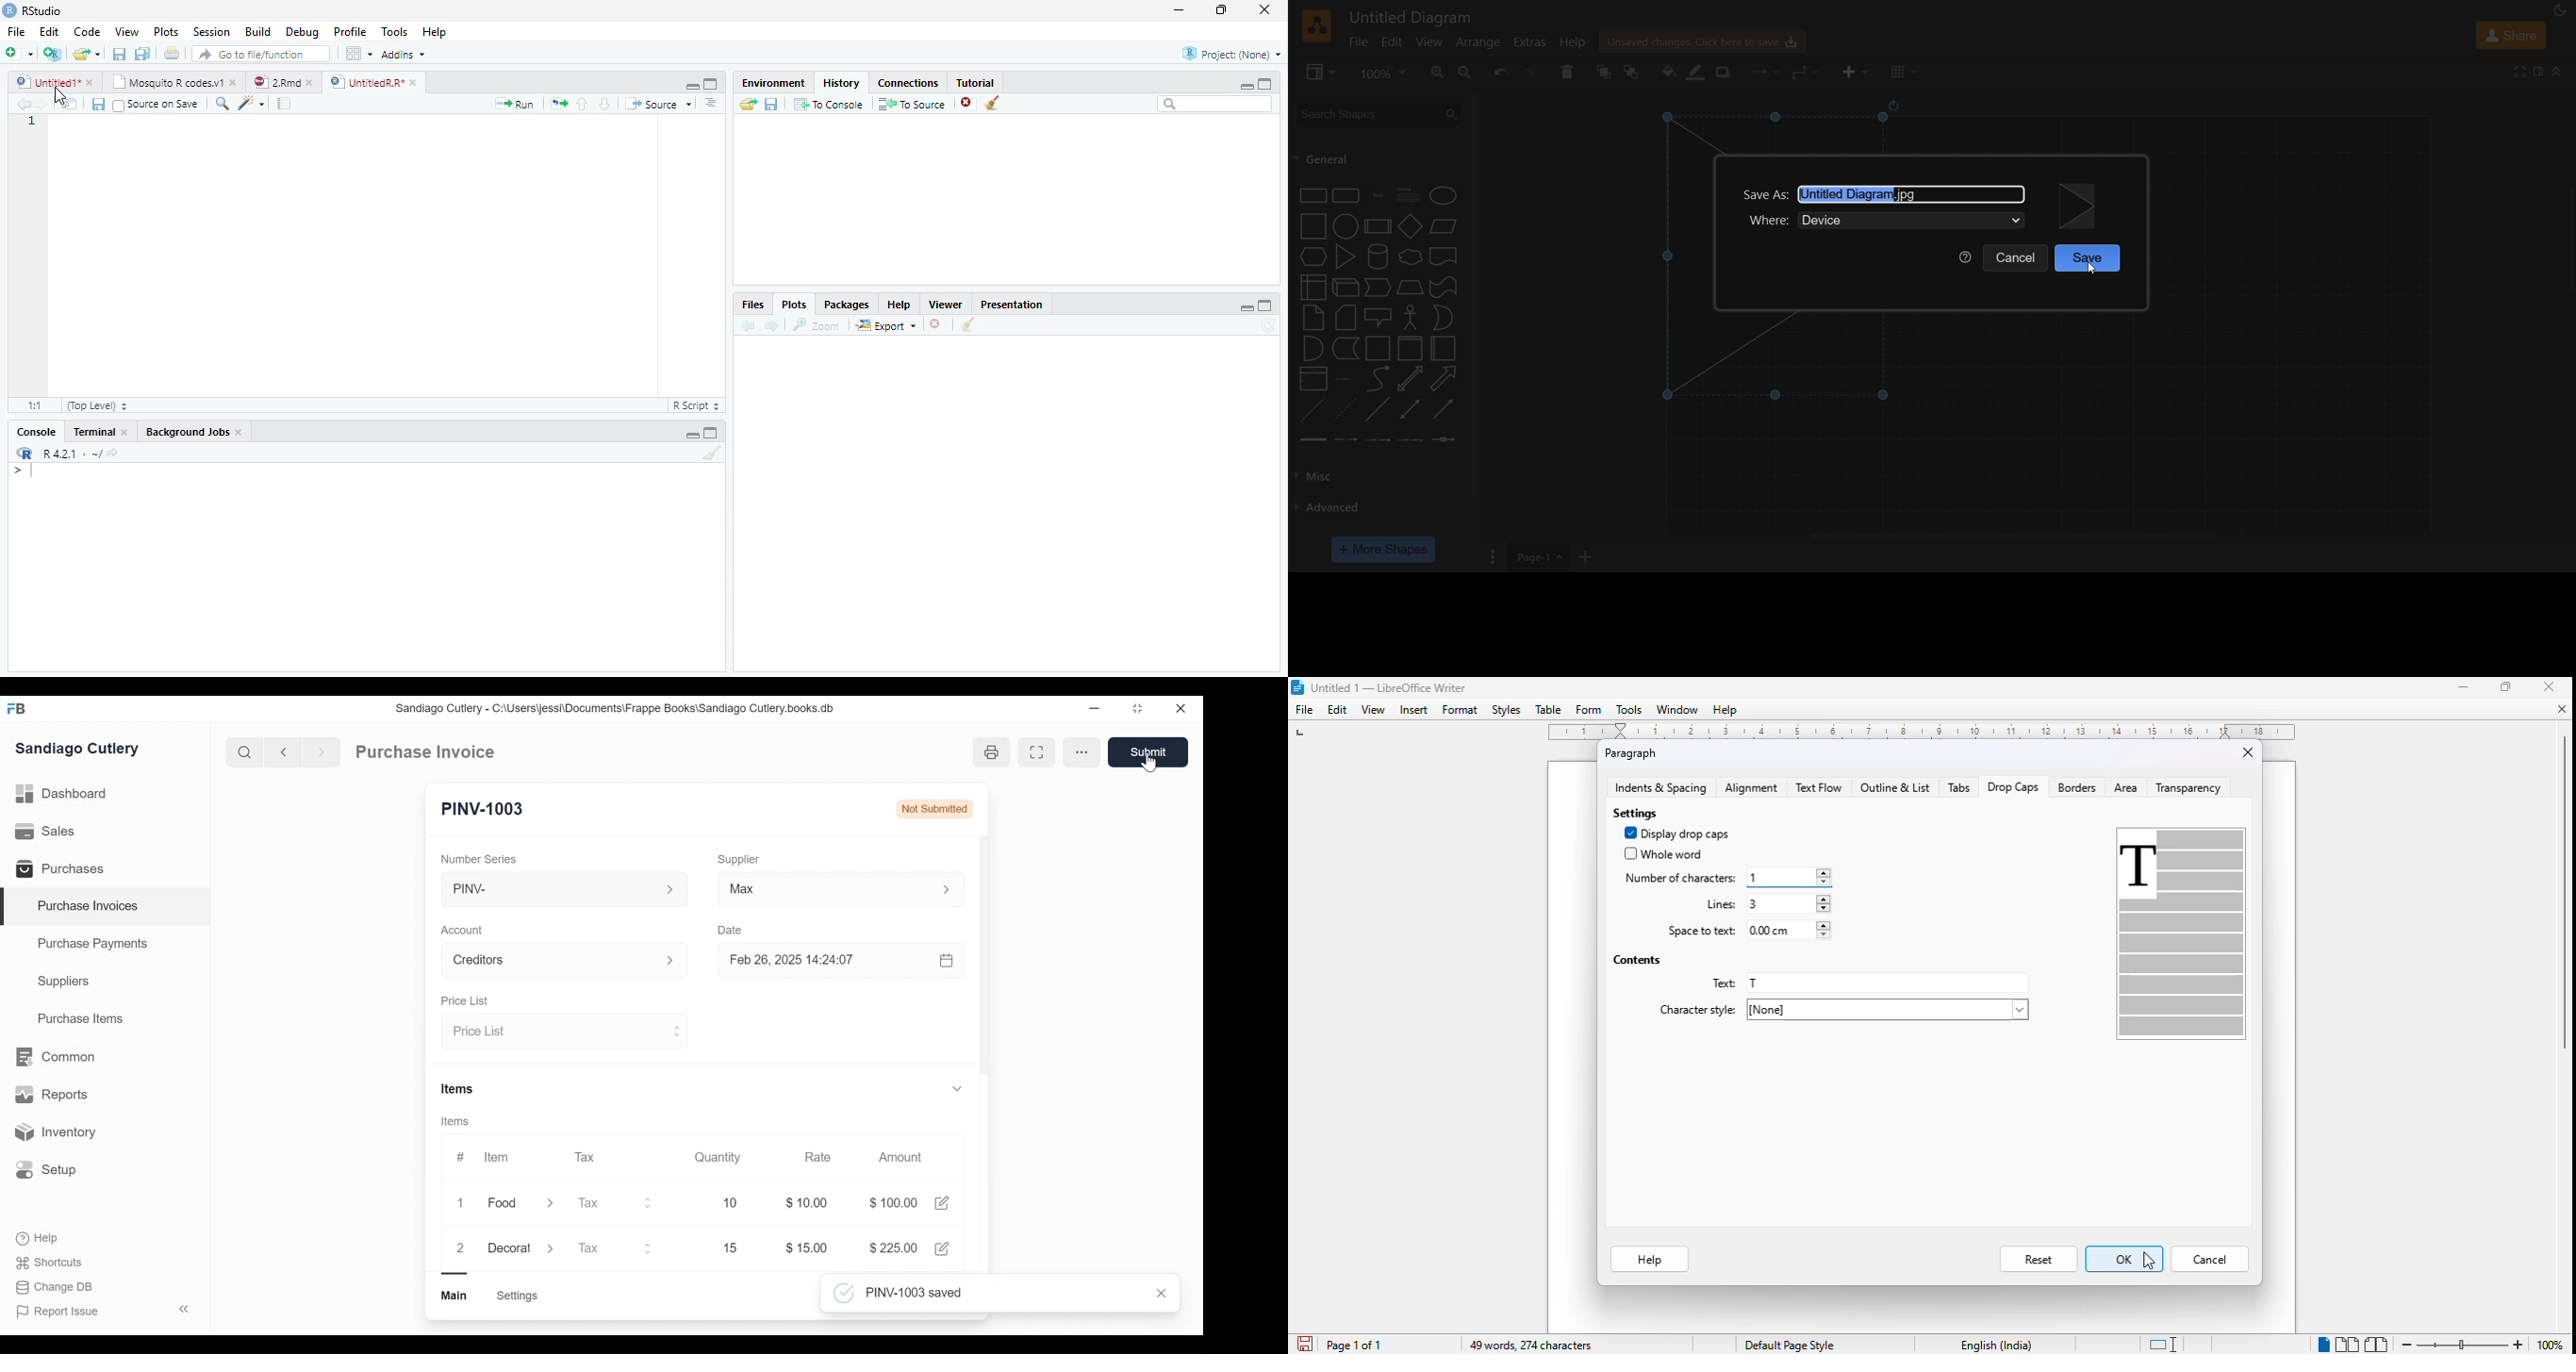  What do you see at coordinates (464, 1002) in the screenshot?
I see `Price List` at bounding box center [464, 1002].